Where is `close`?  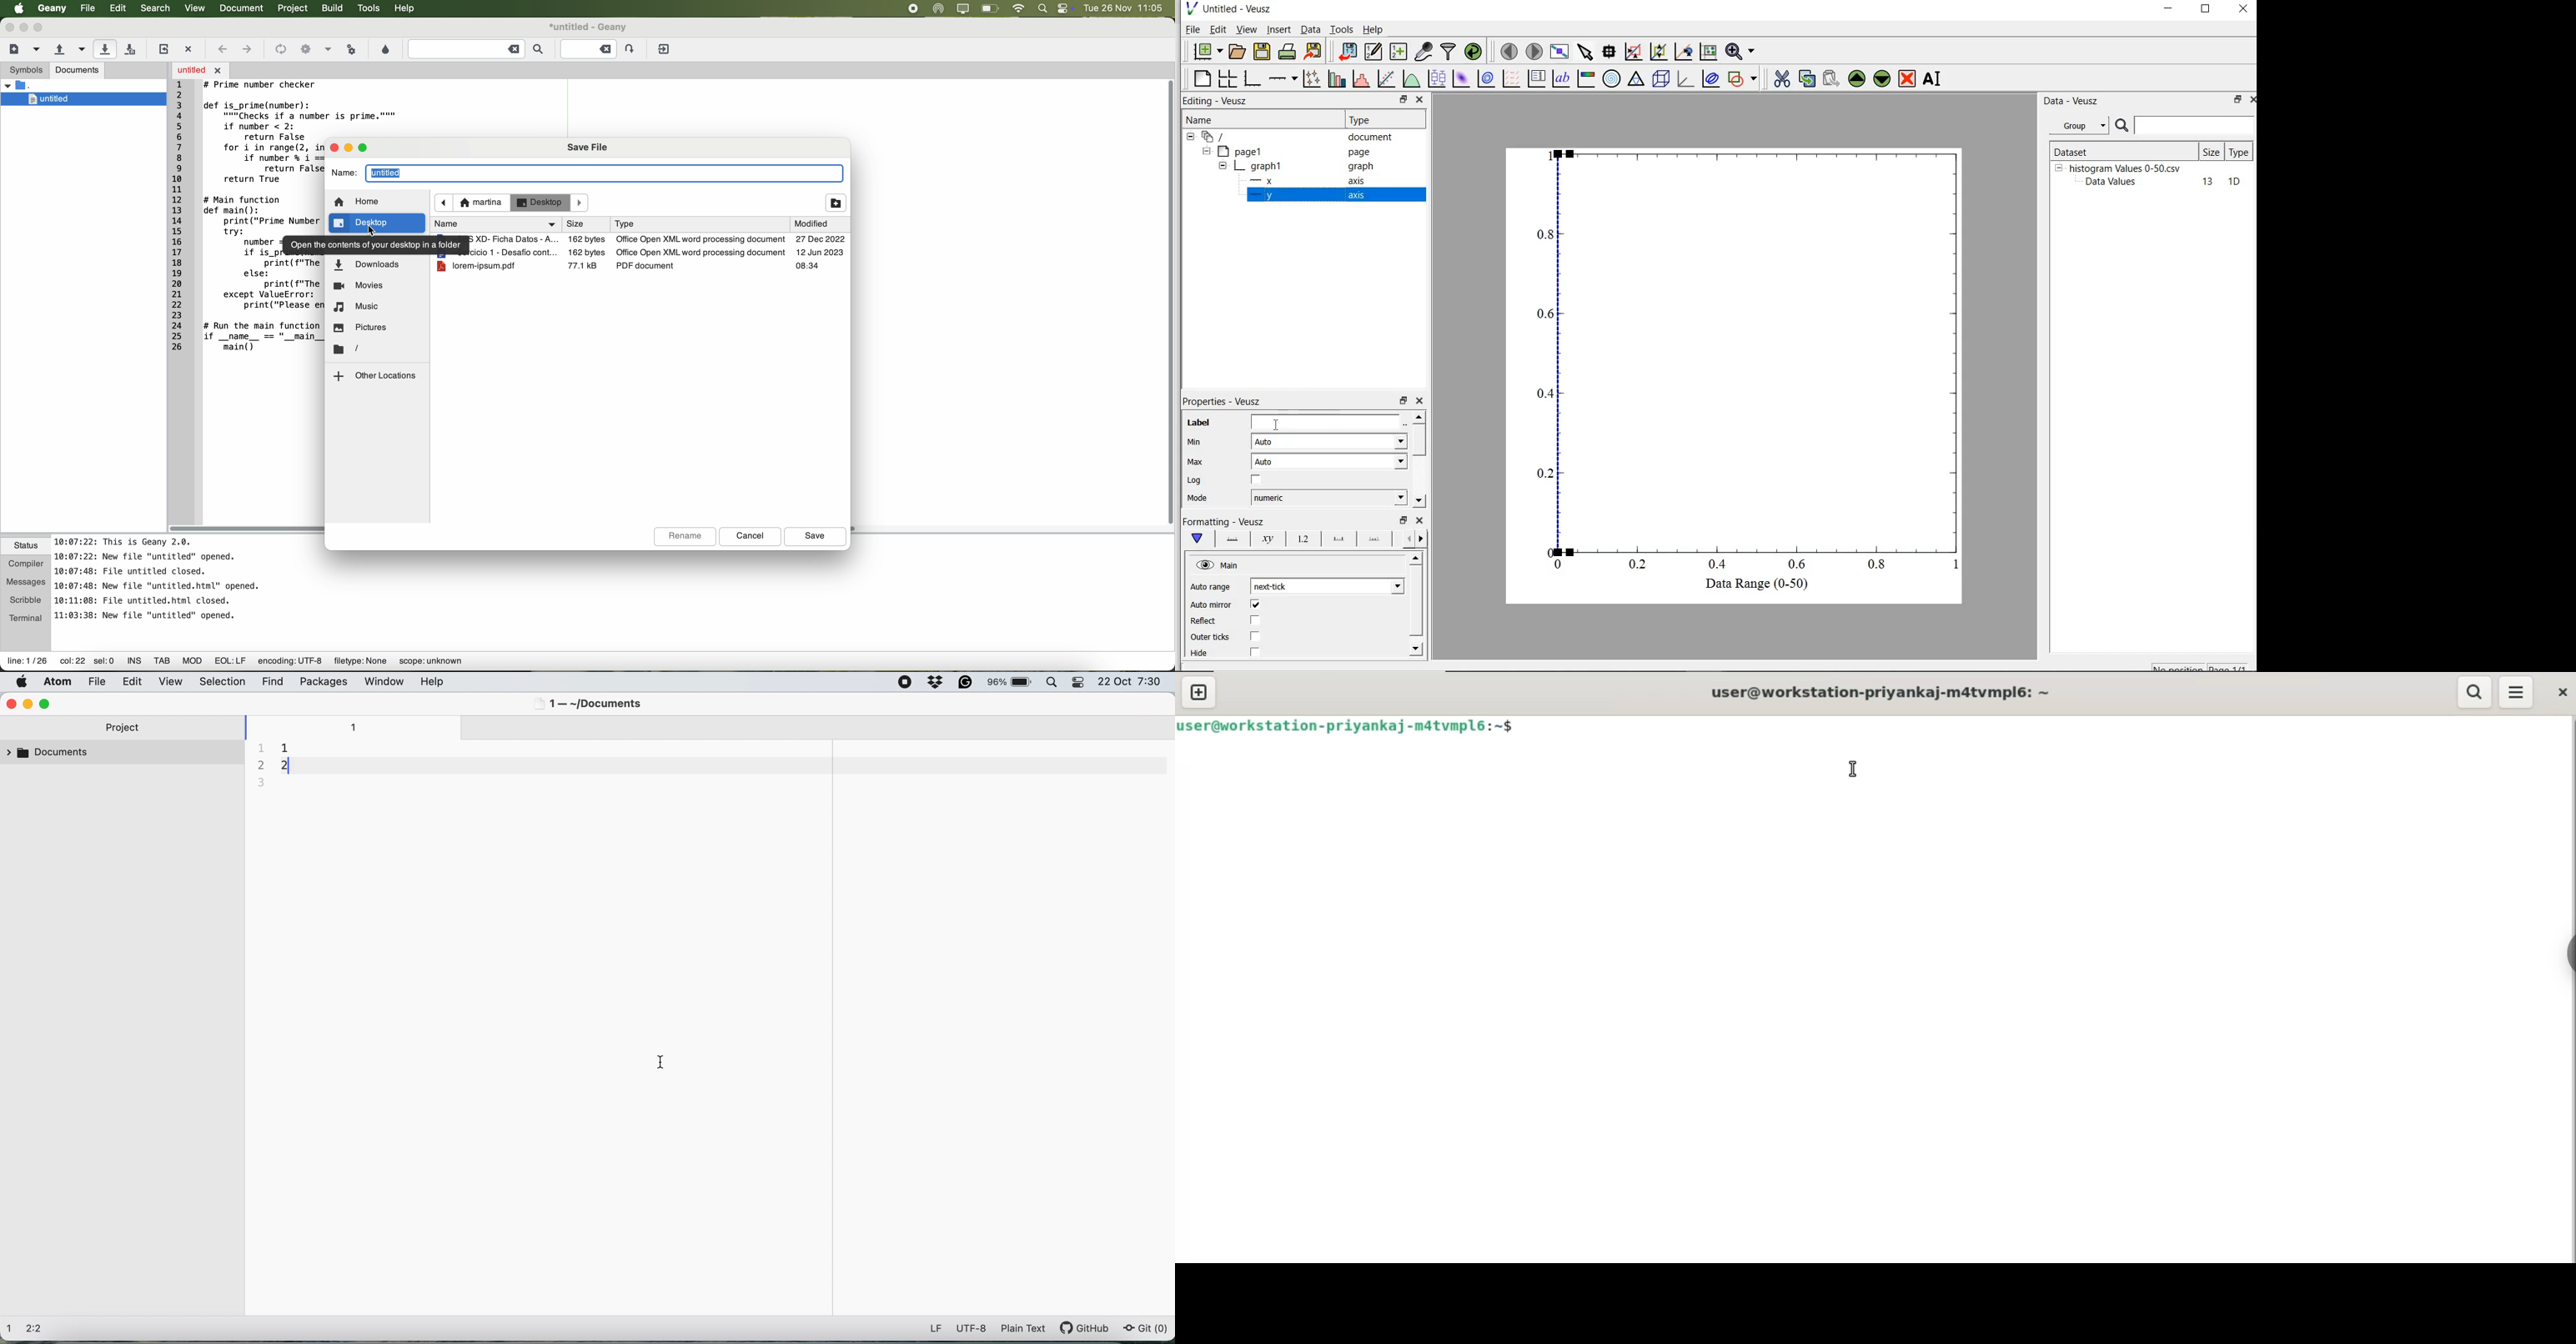 close is located at coordinates (1420, 100).